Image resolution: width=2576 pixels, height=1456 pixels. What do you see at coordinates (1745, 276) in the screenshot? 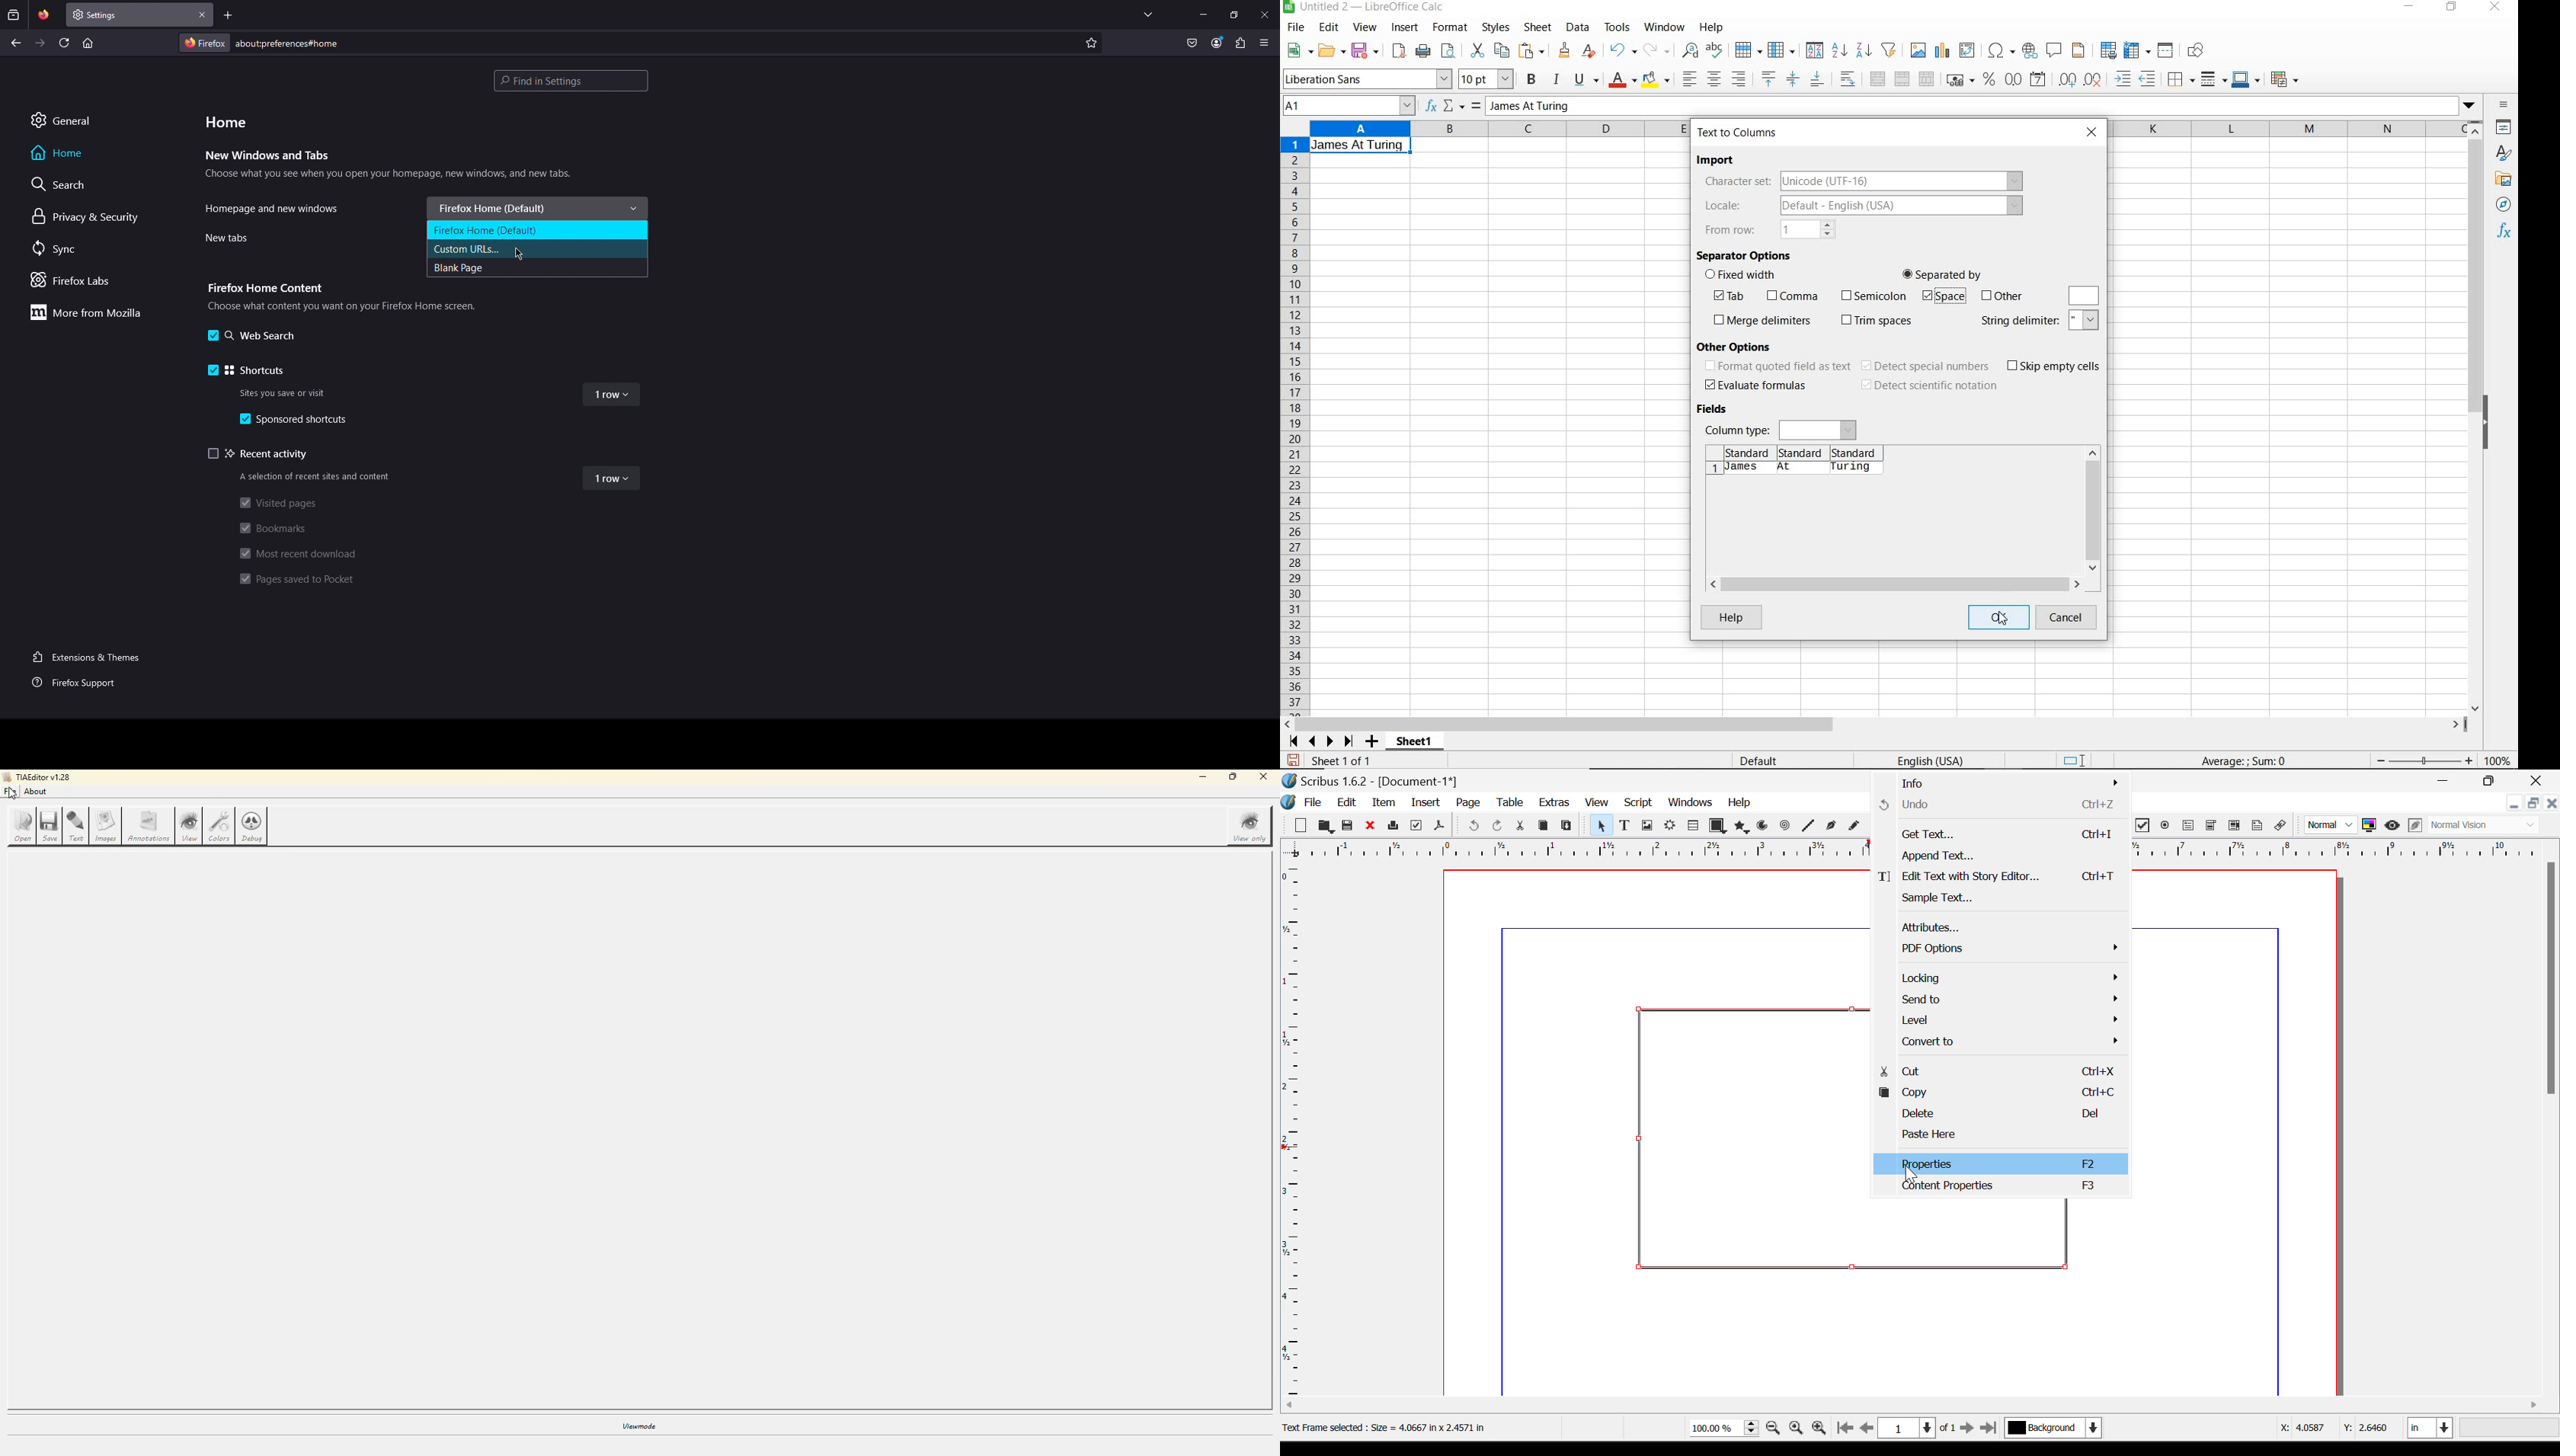
I see `fixed width` at bounding box center [1745, 276].